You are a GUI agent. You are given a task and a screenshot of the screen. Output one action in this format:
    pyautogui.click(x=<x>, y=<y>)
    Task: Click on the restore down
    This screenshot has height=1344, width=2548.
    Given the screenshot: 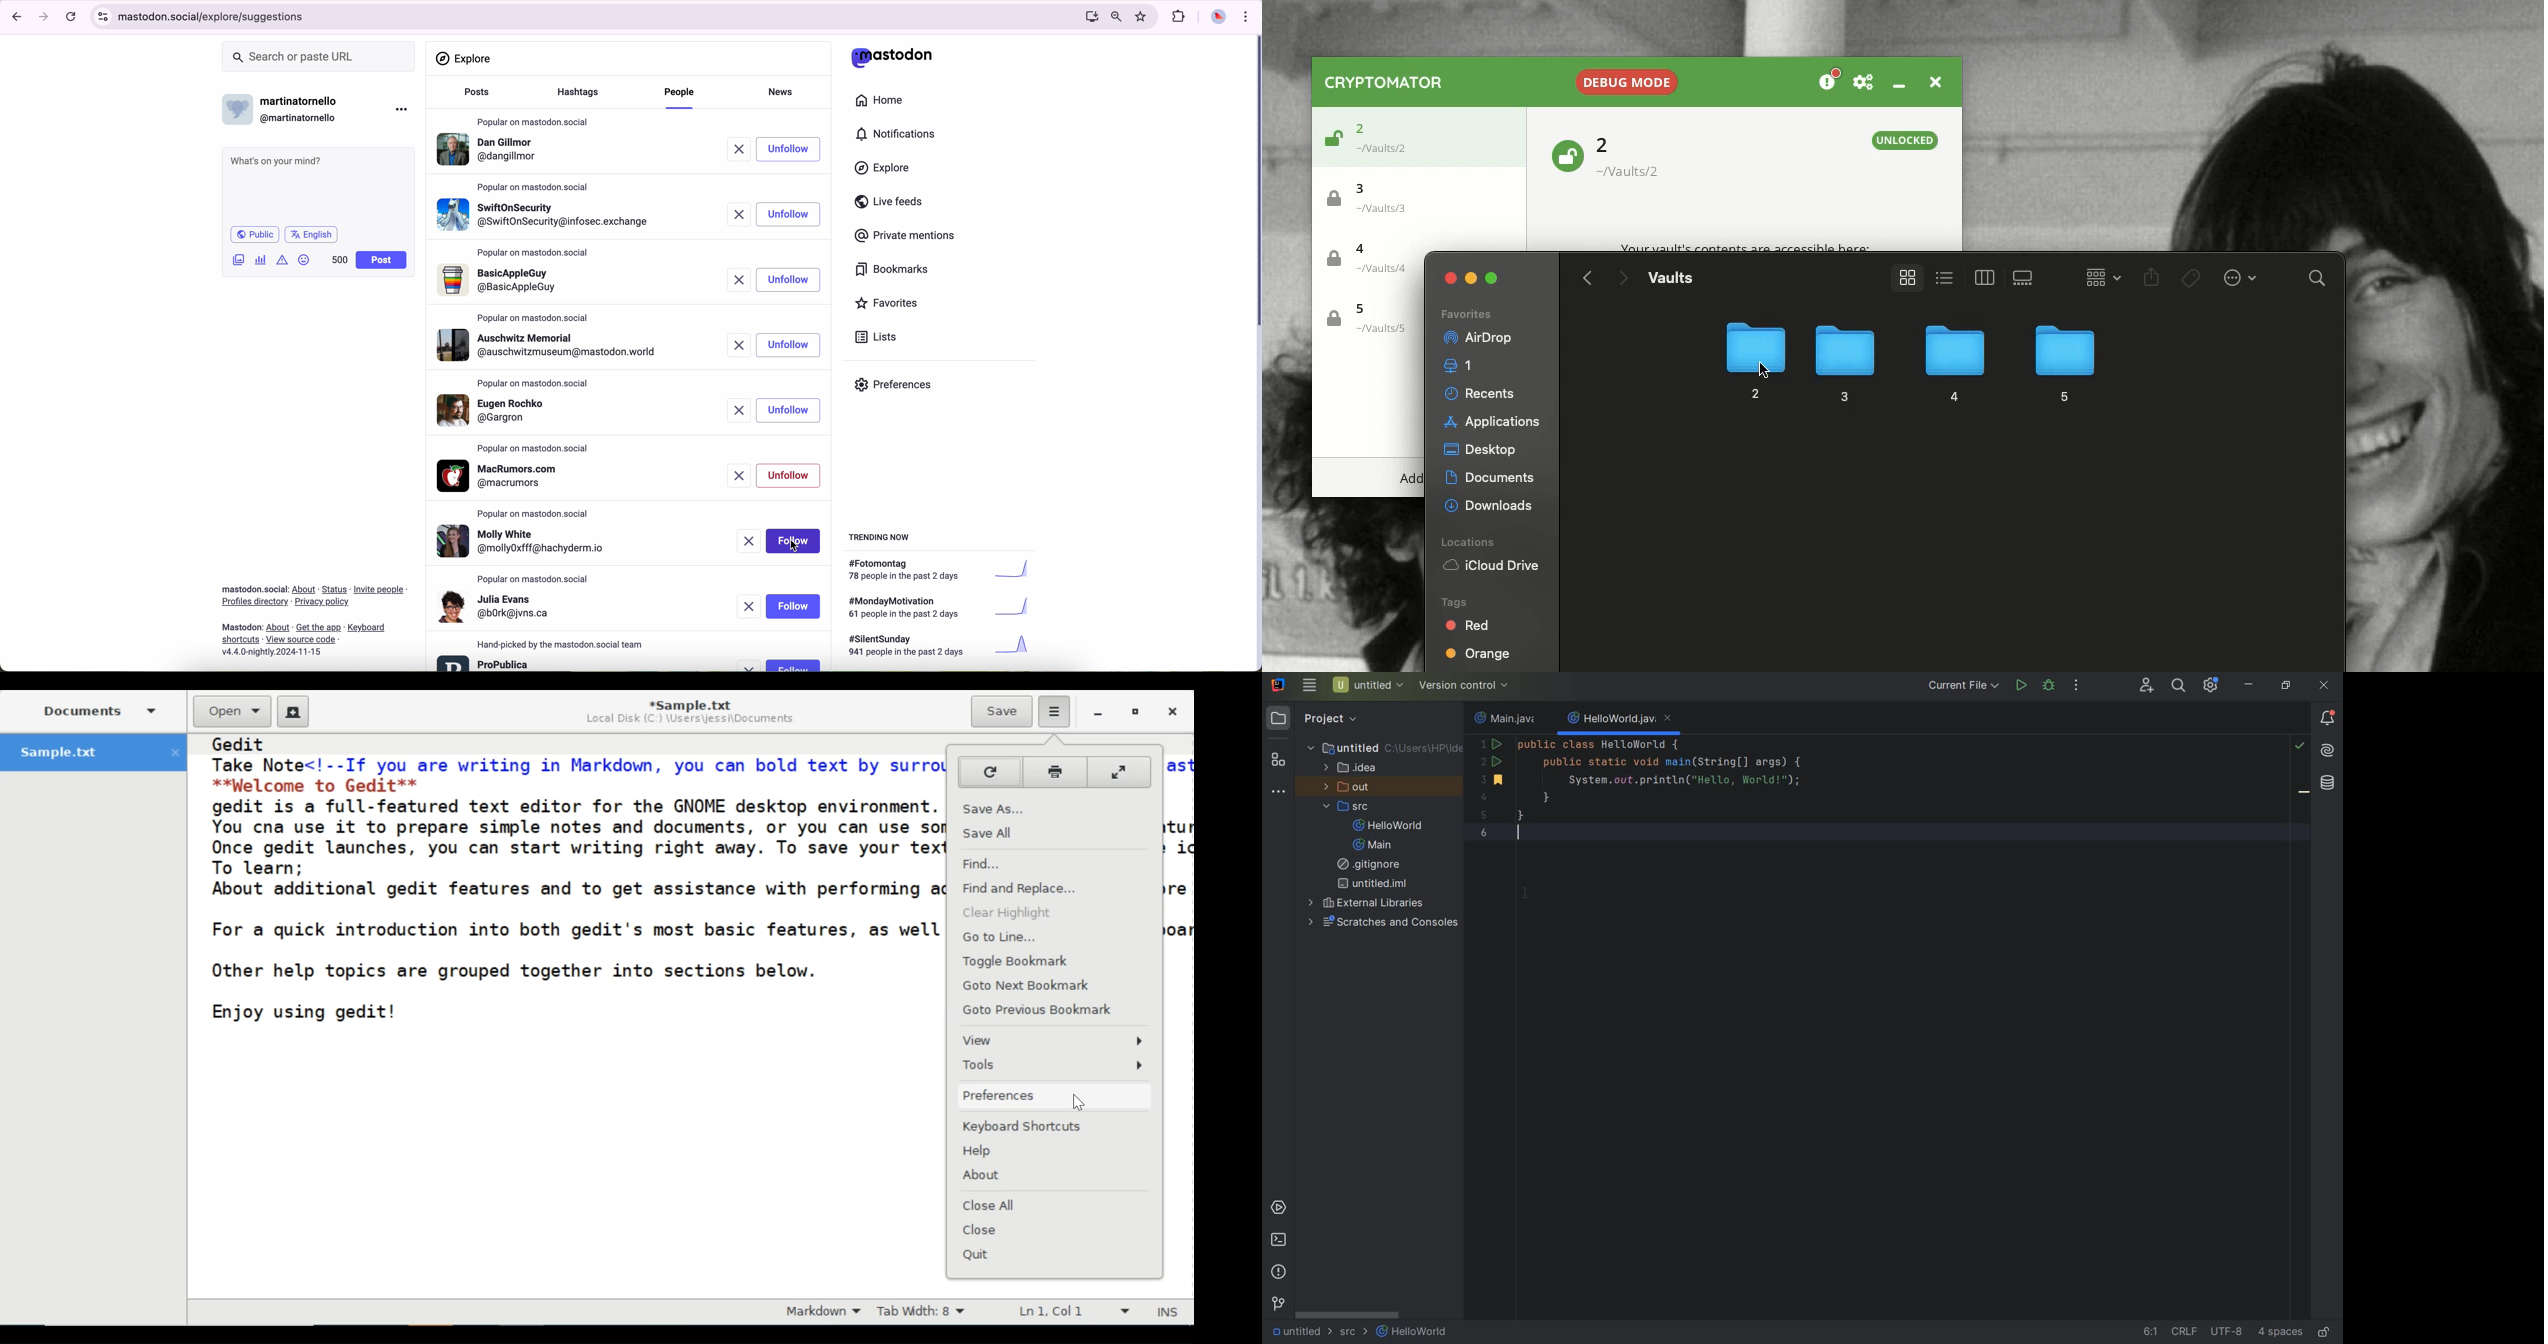 What is the action you would take?
    pyautogui.click(x=2285, y=685)
    